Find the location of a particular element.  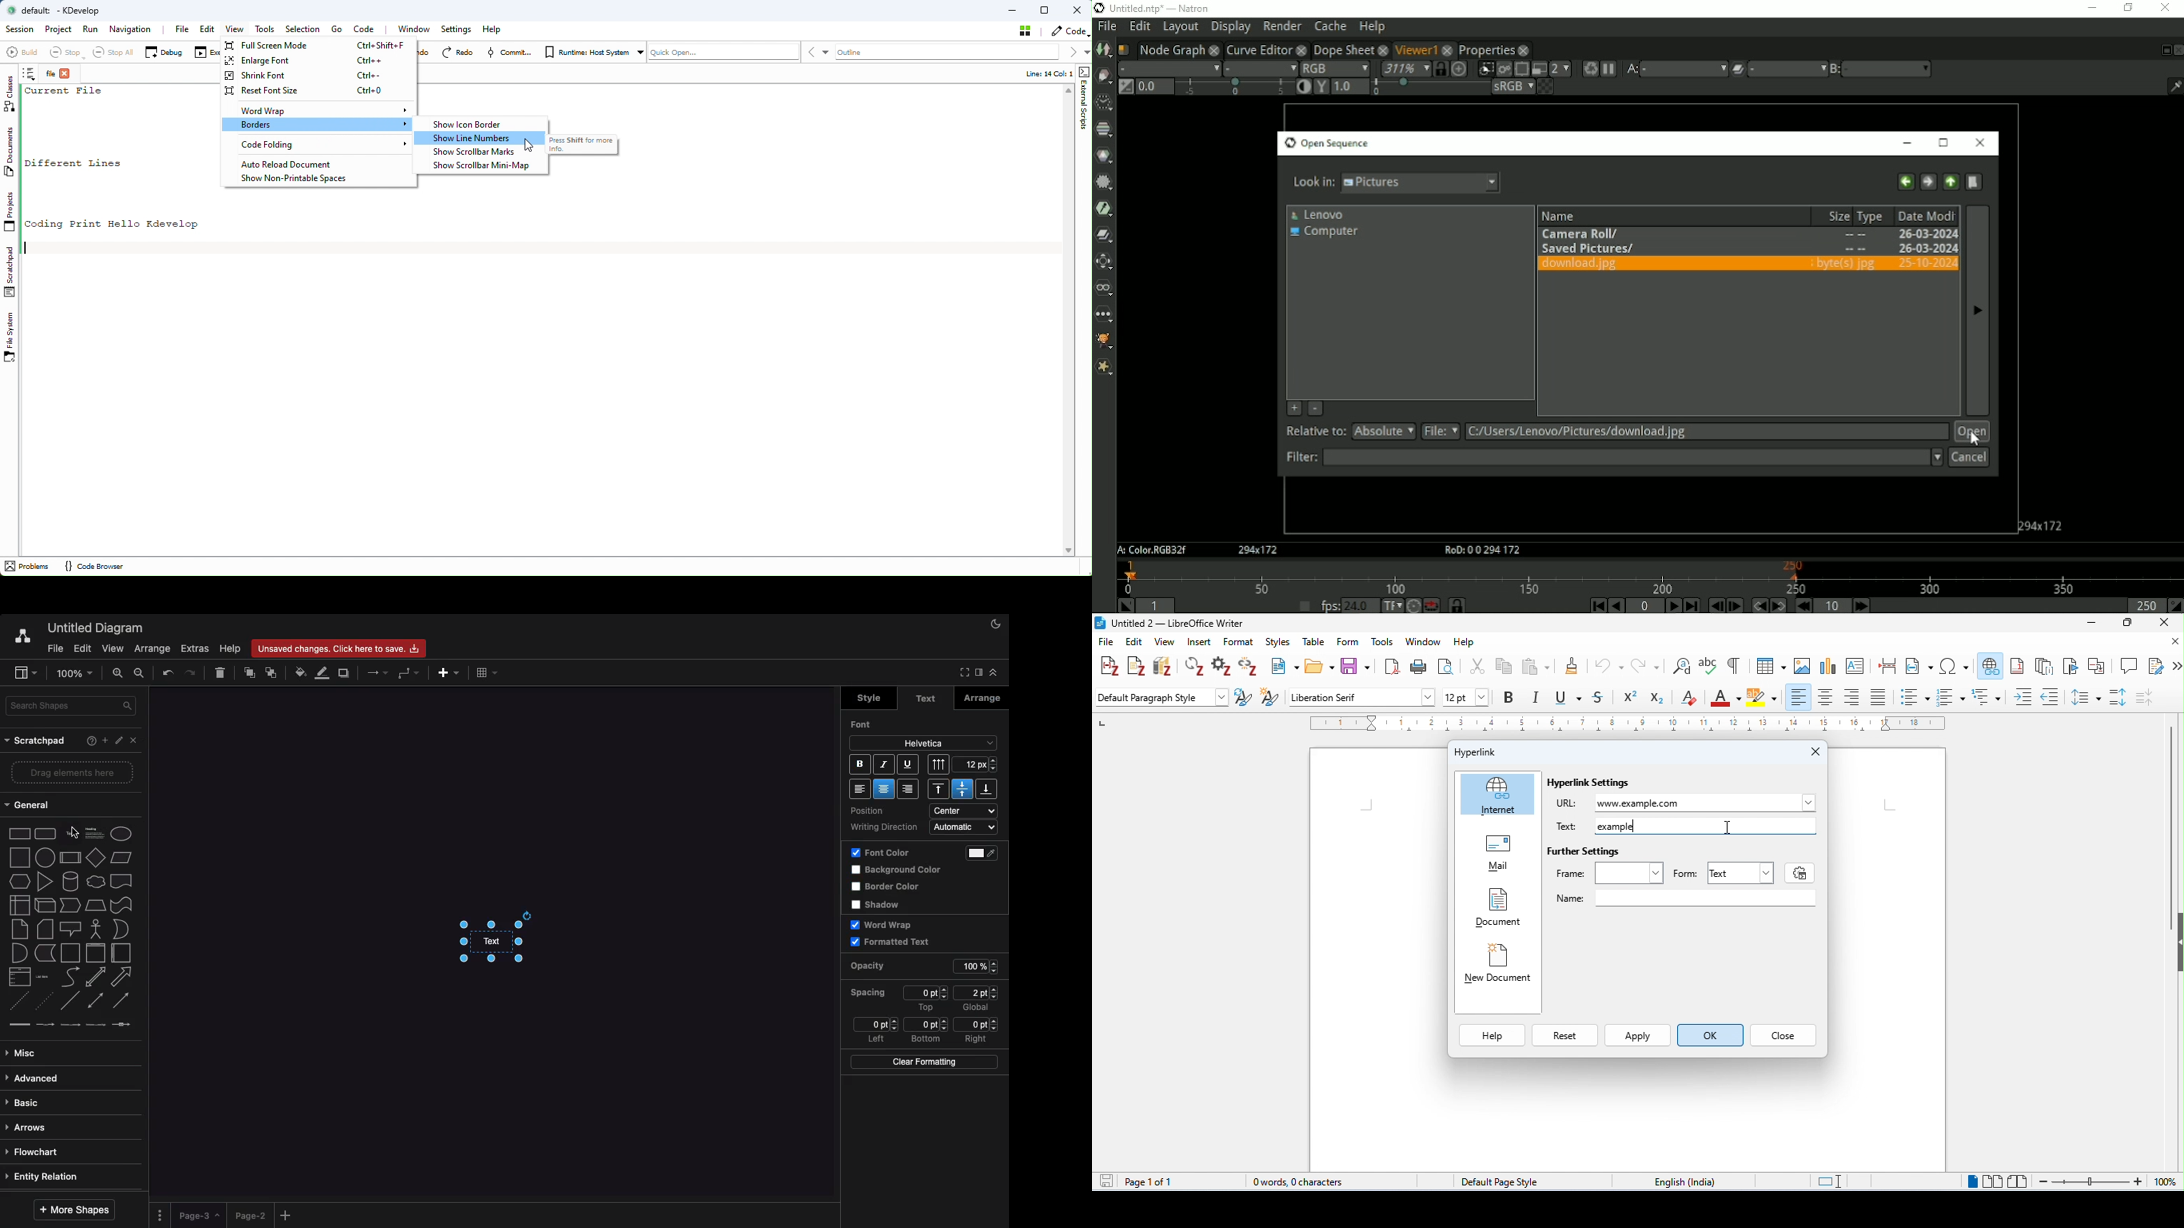

Unsaved changes. click here to save is located at coordinates (337, 648).